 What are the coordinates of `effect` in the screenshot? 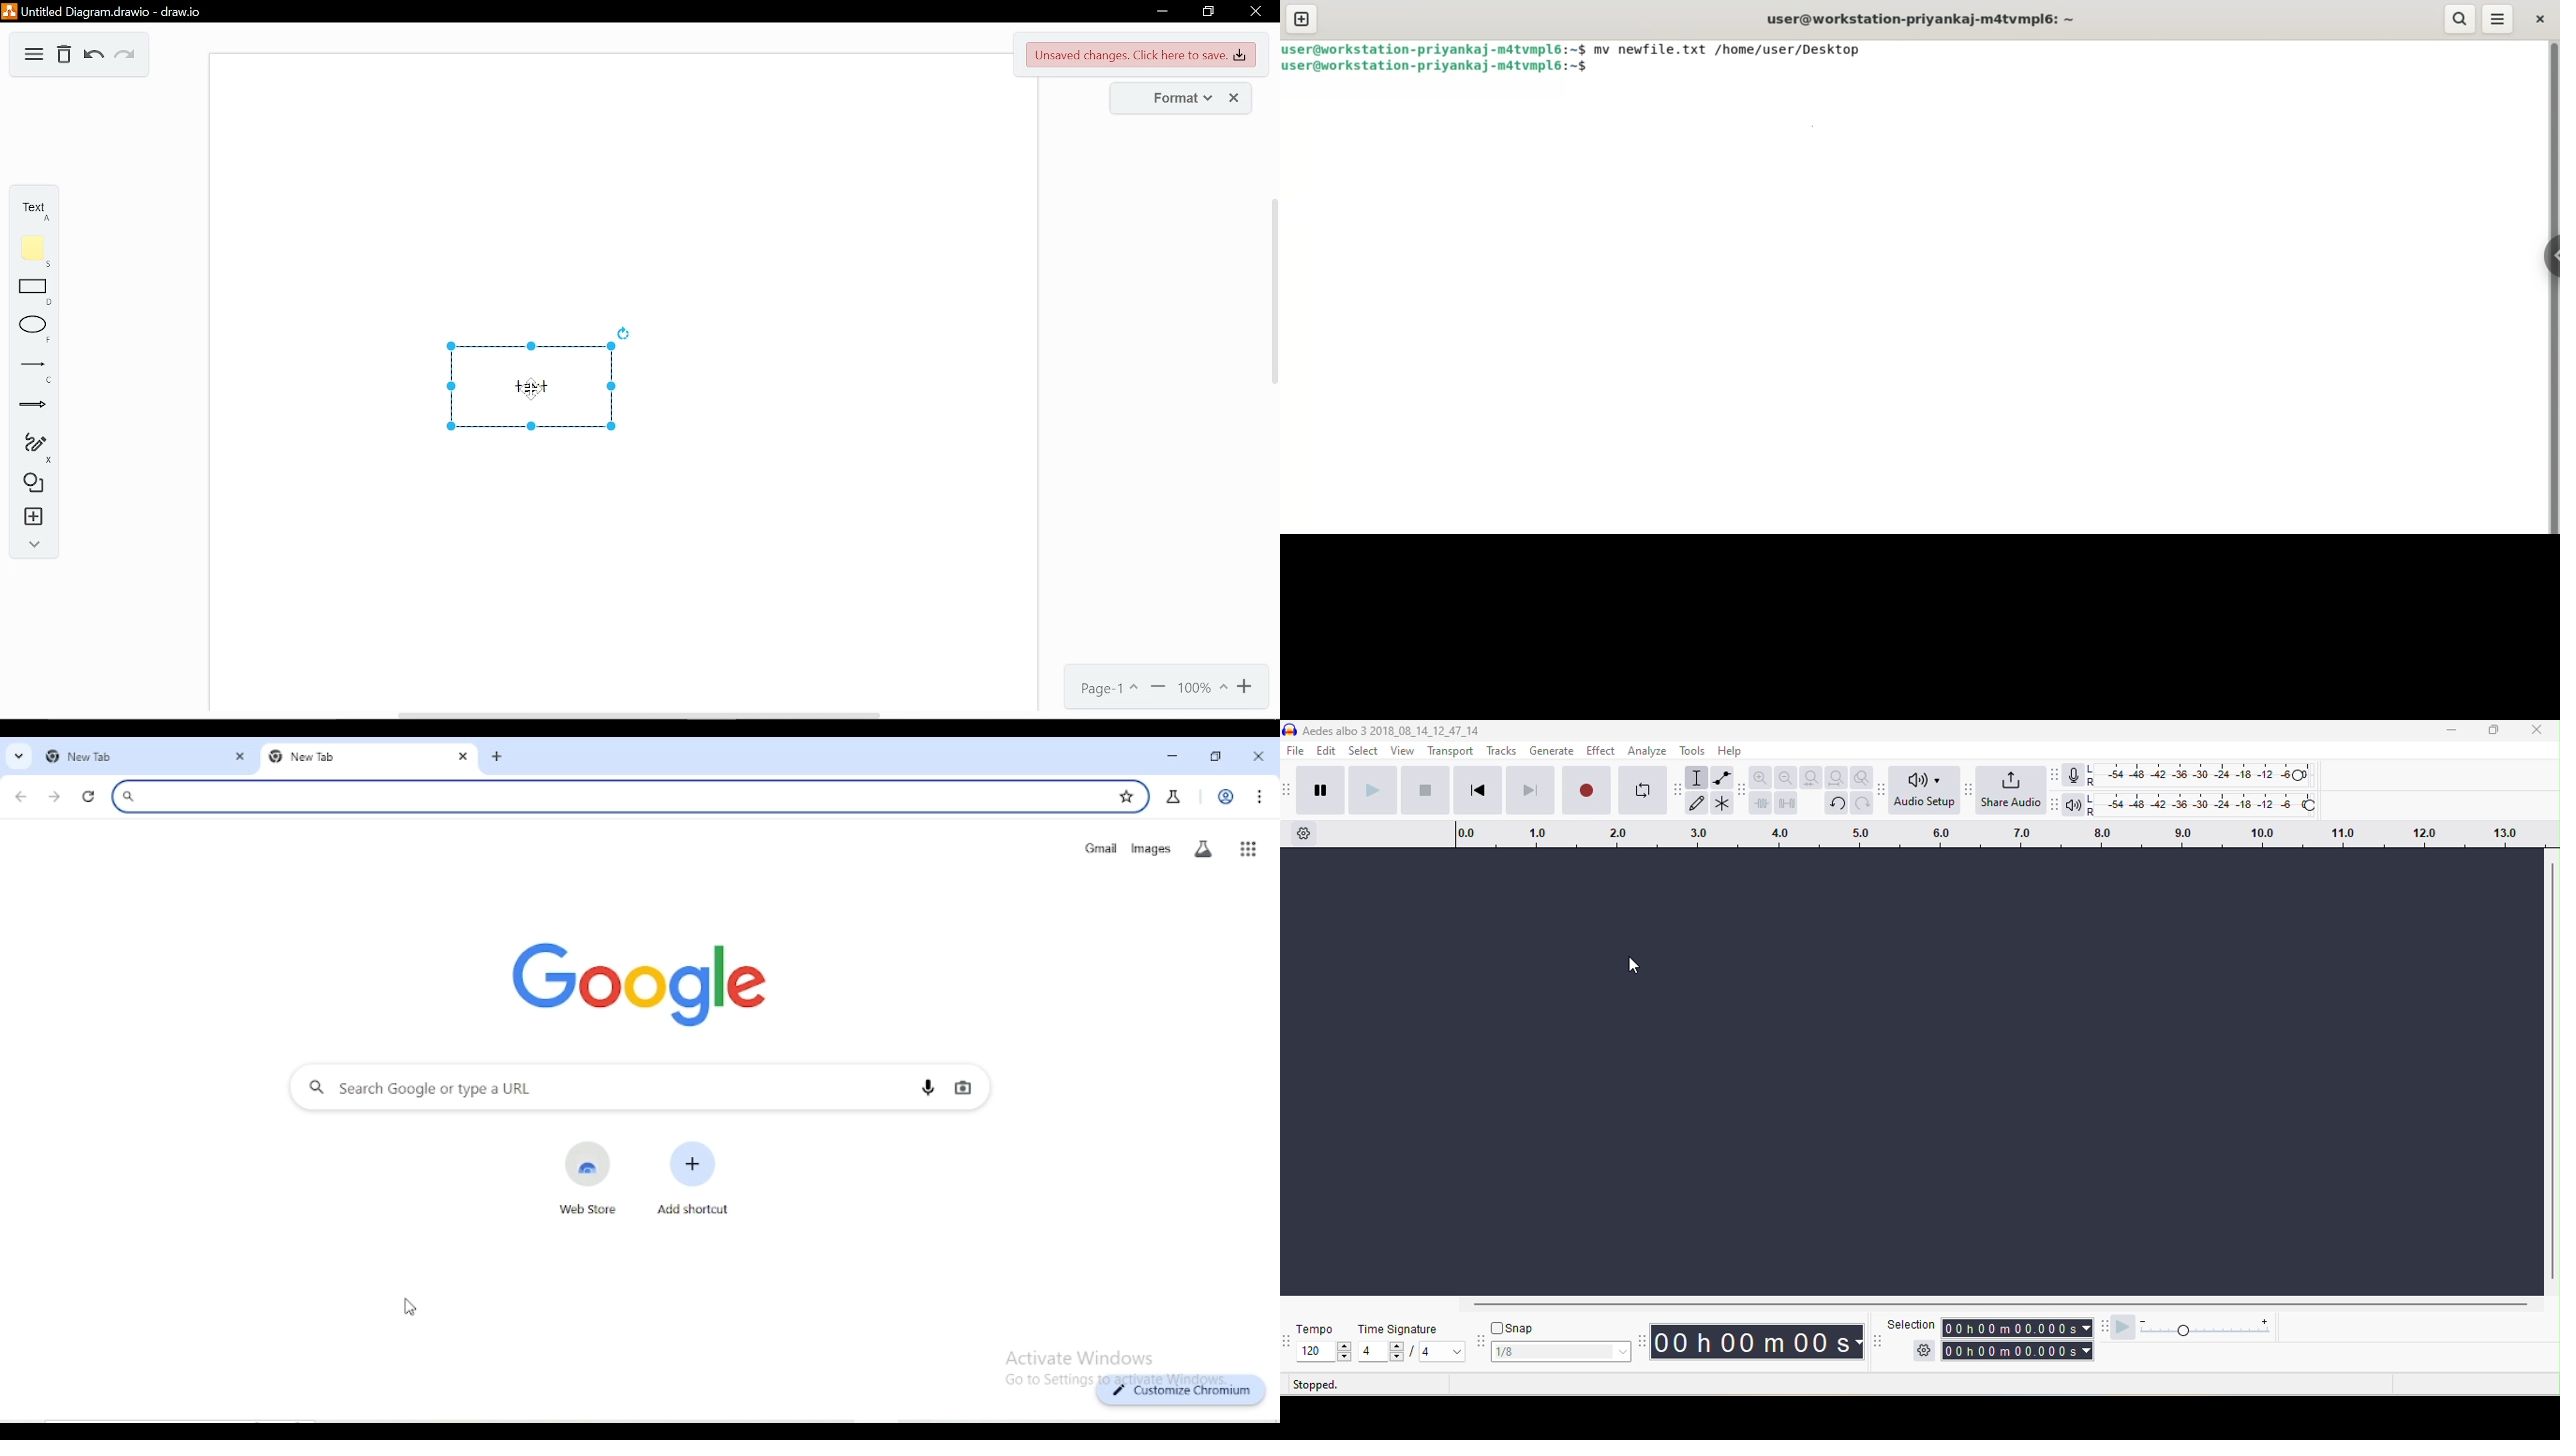 It's located at (1600, 750).